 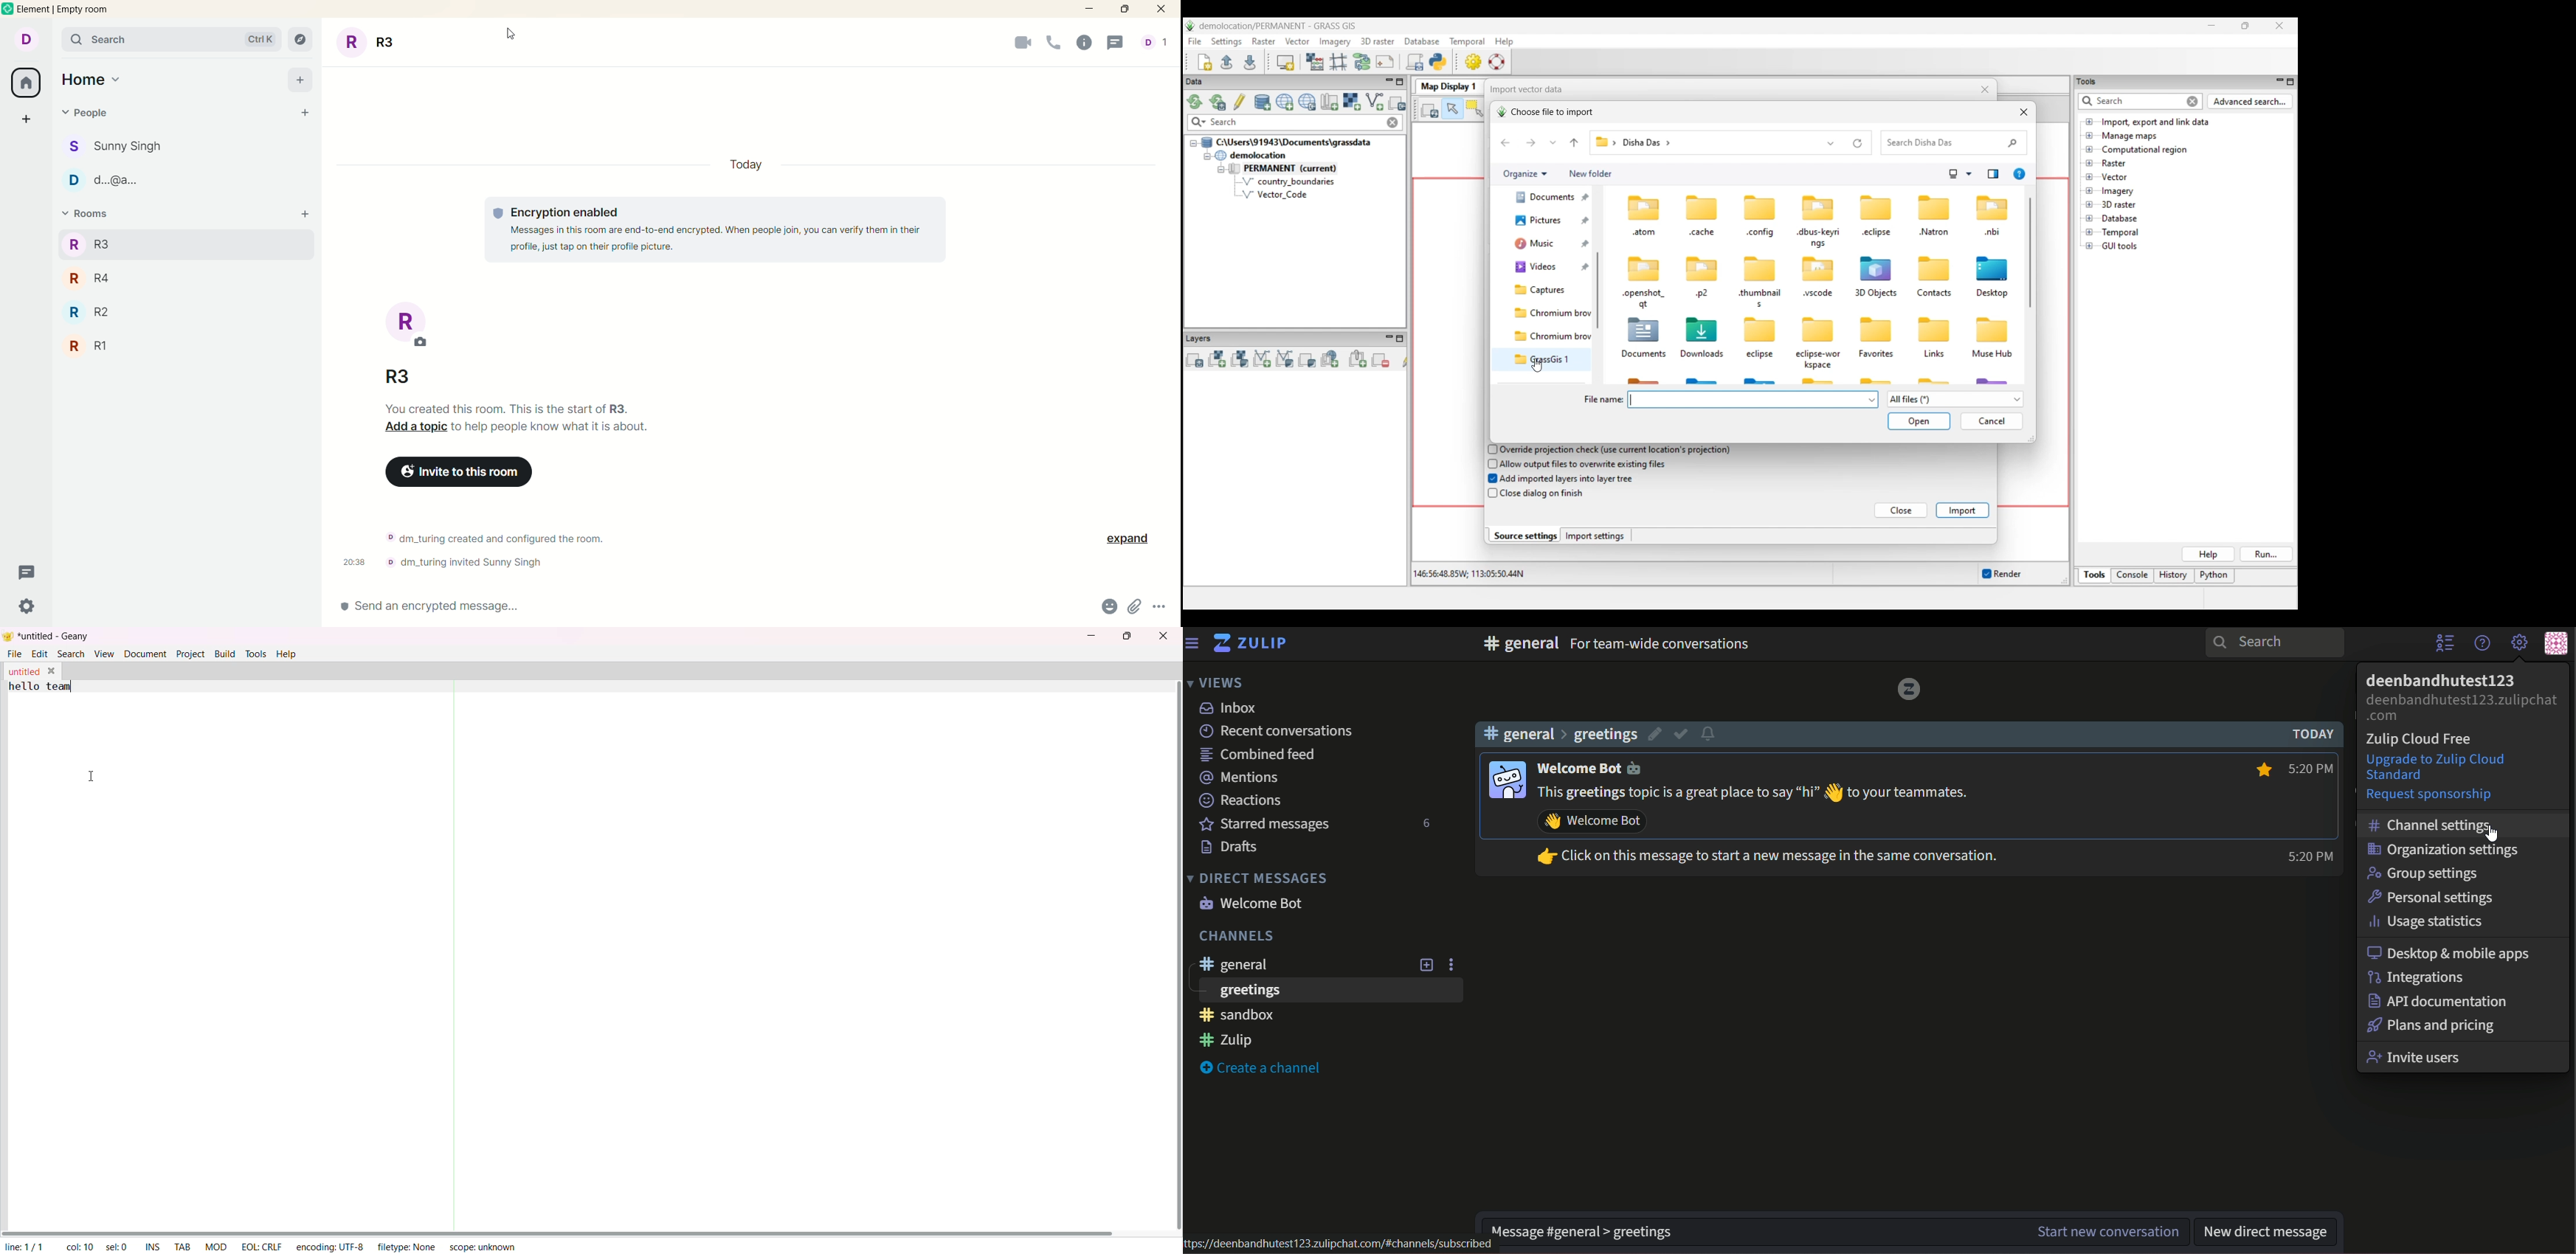 I want to click on S Sunny Singh, so click(x=117, y=149).